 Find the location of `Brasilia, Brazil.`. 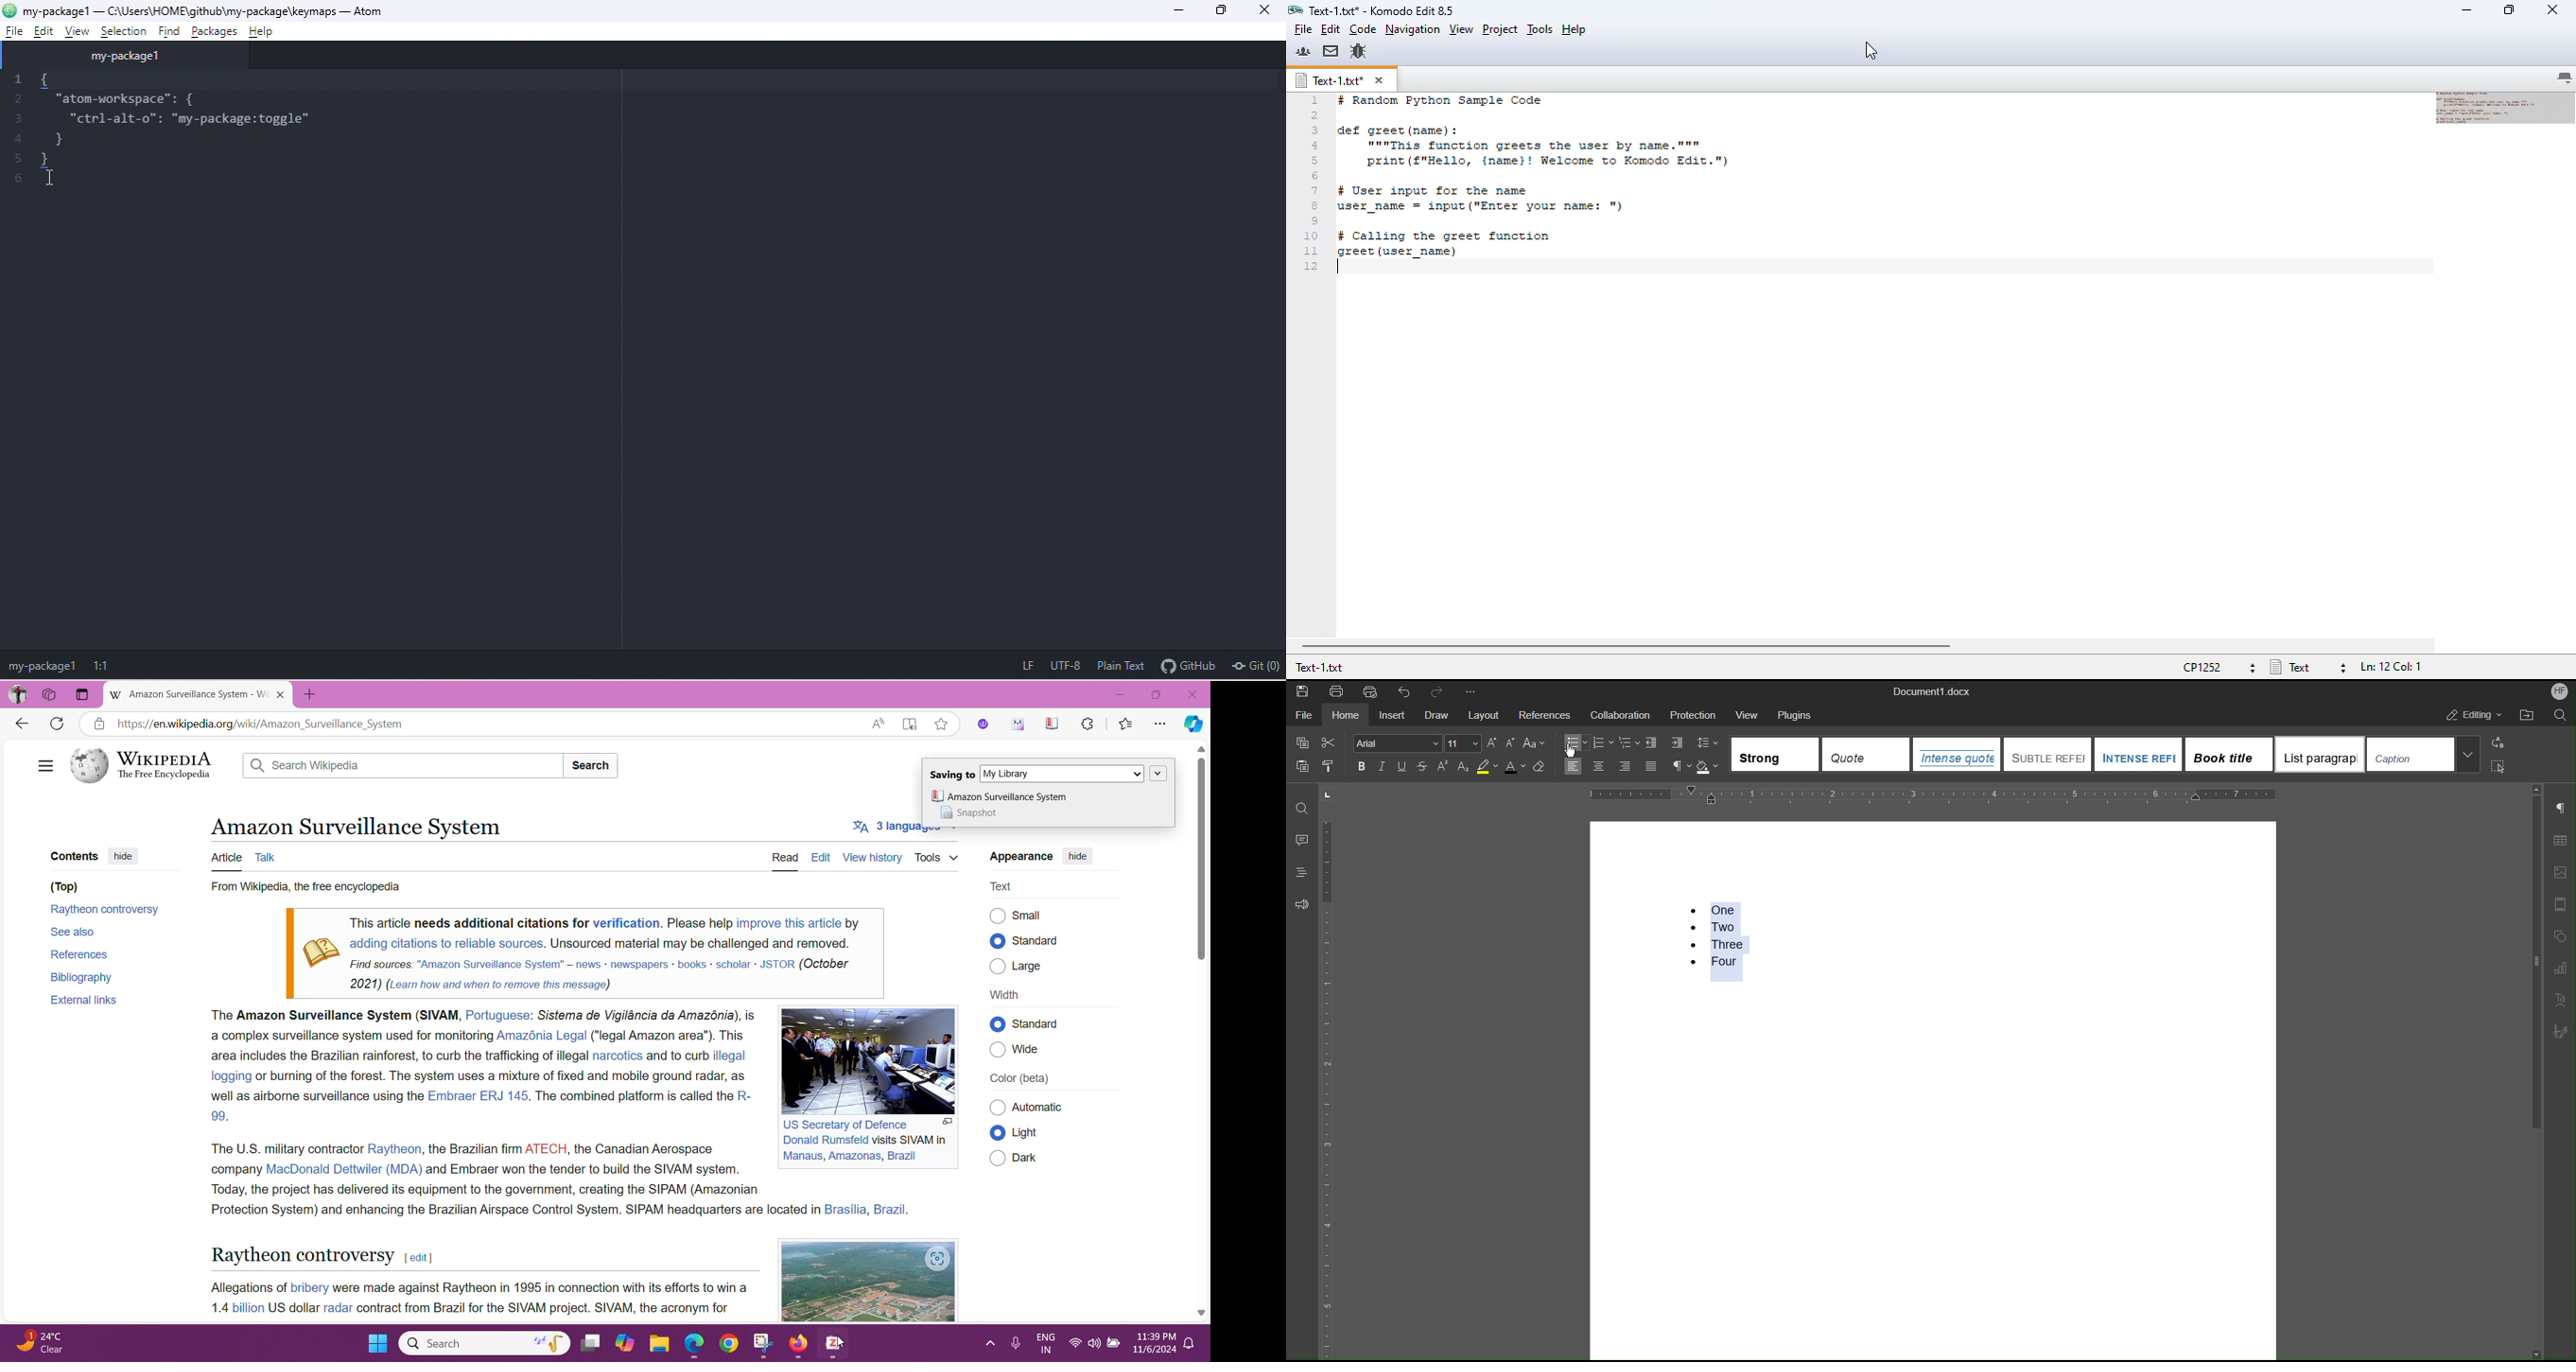

Brasilia, Brazil. is located at coordinates (869, 1209).